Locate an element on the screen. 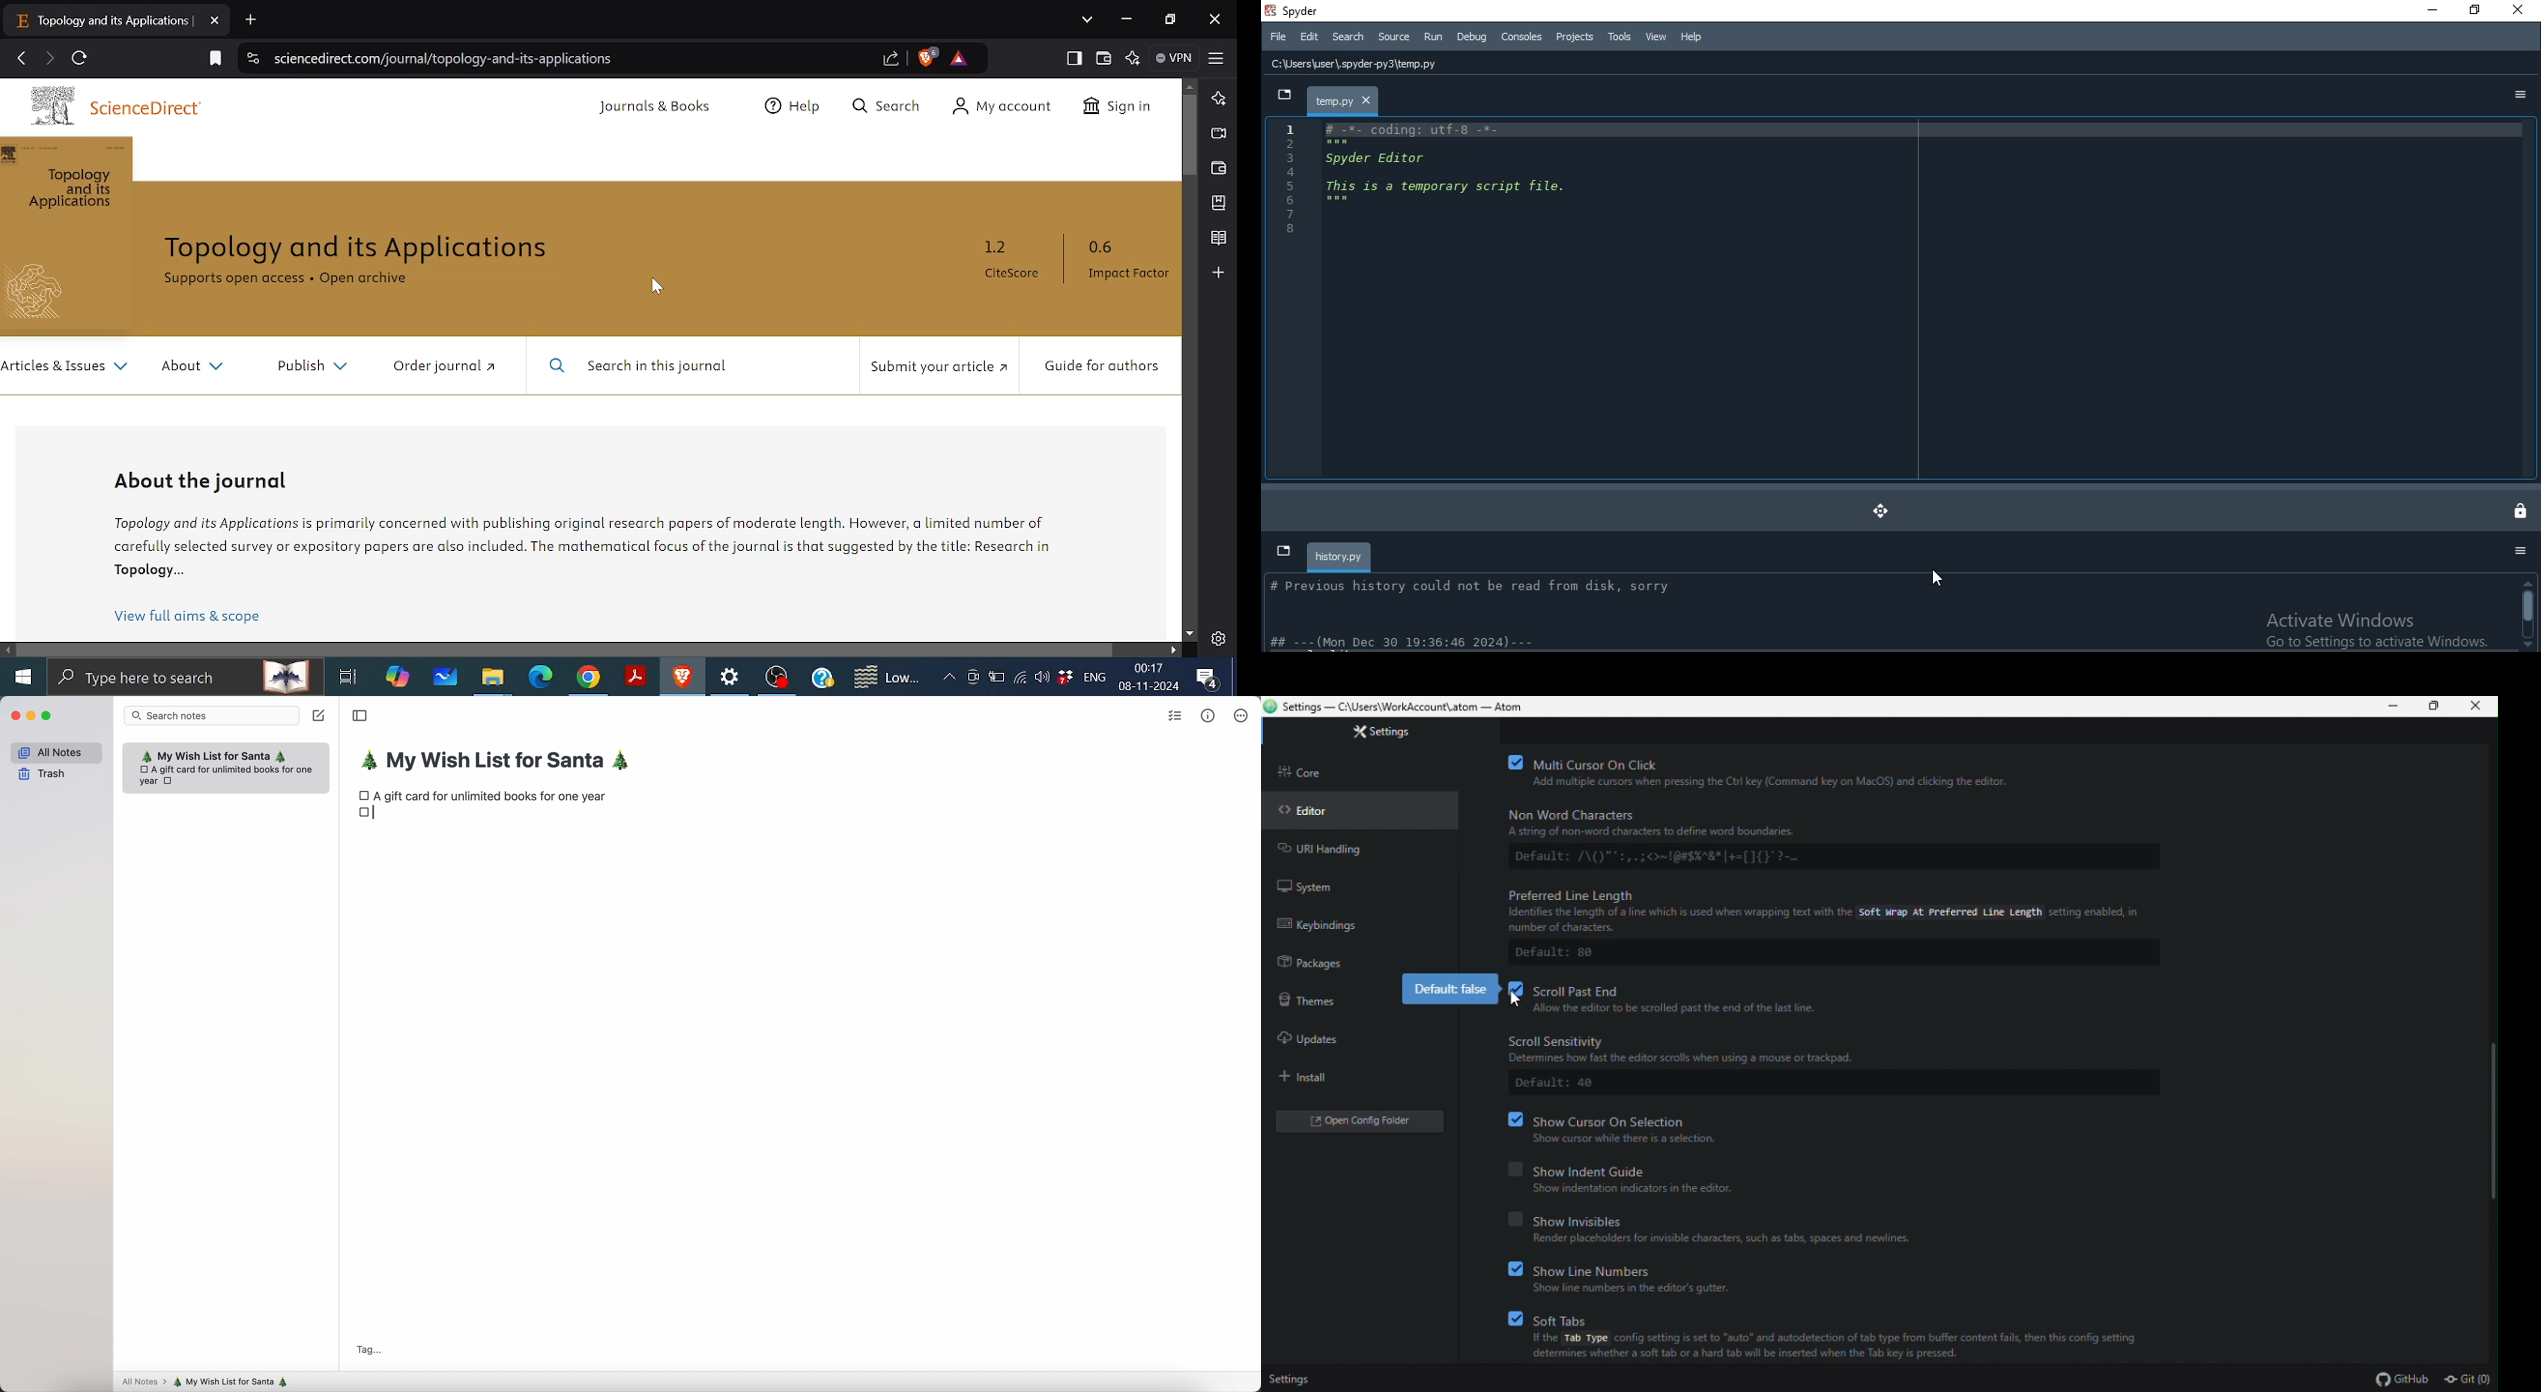  Add bookmark is located at coordinates (1219, 203).